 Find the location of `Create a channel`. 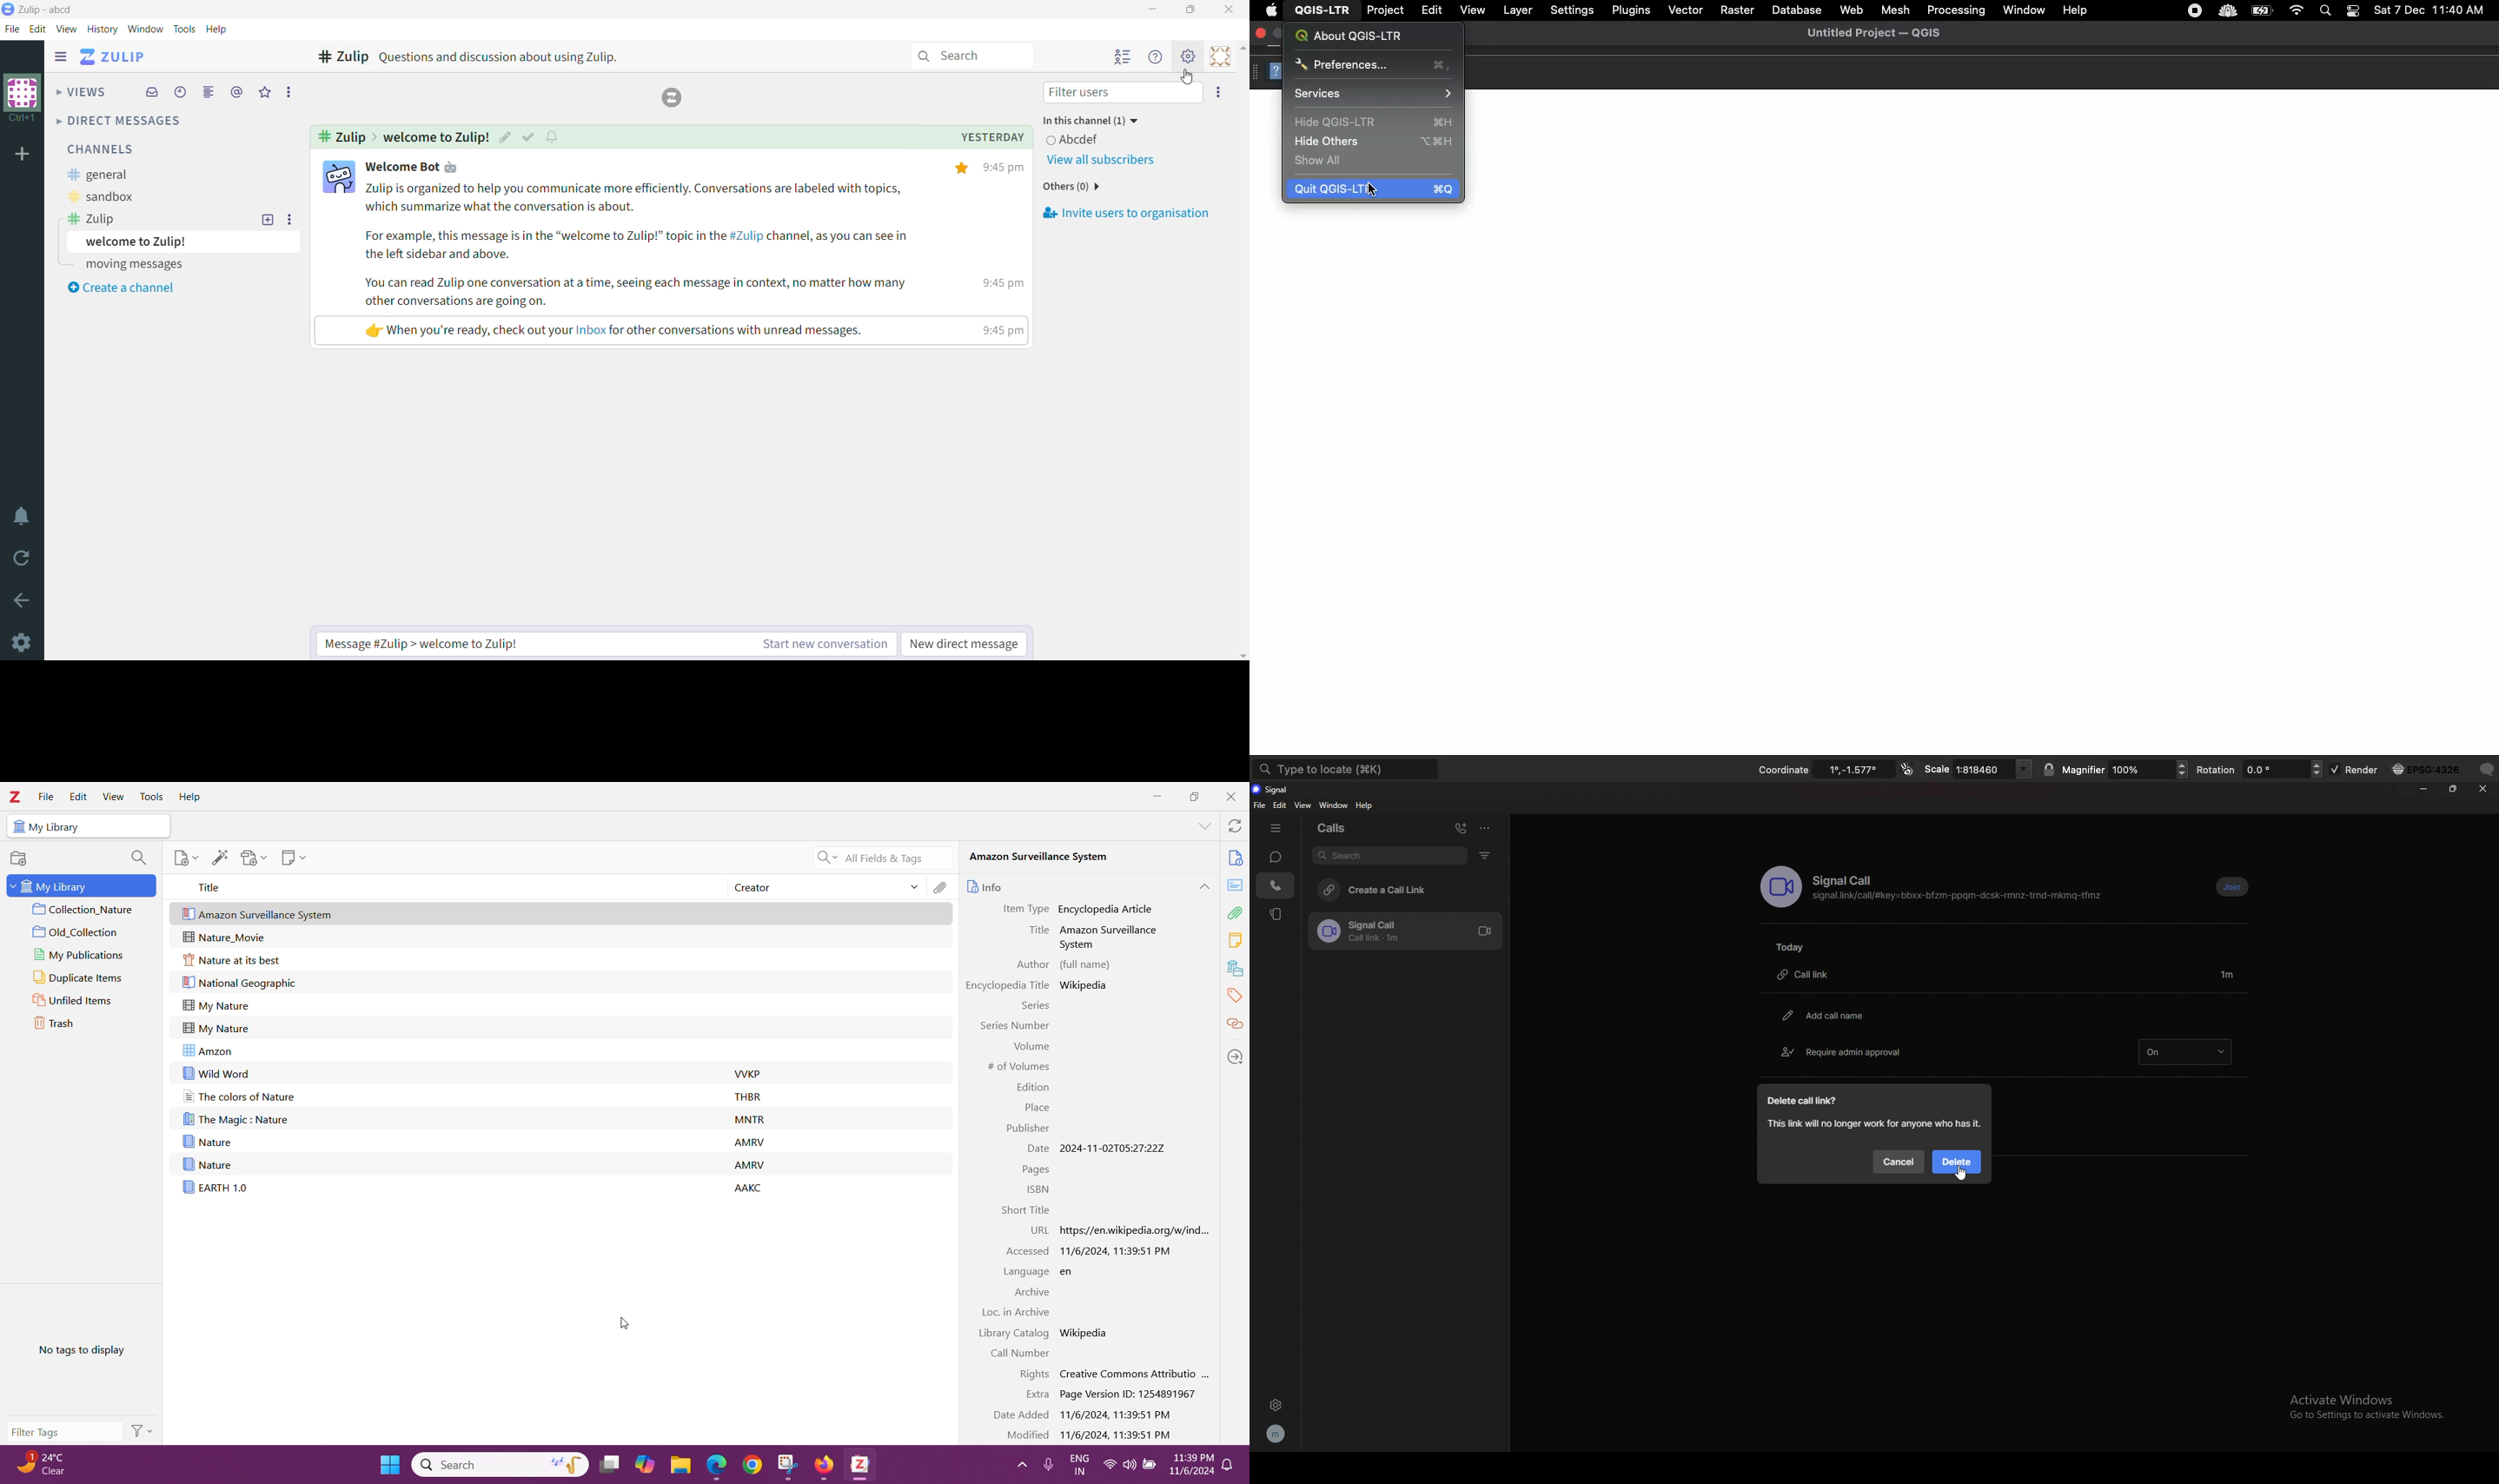

Create a channel is located at coordinates (120, 288).